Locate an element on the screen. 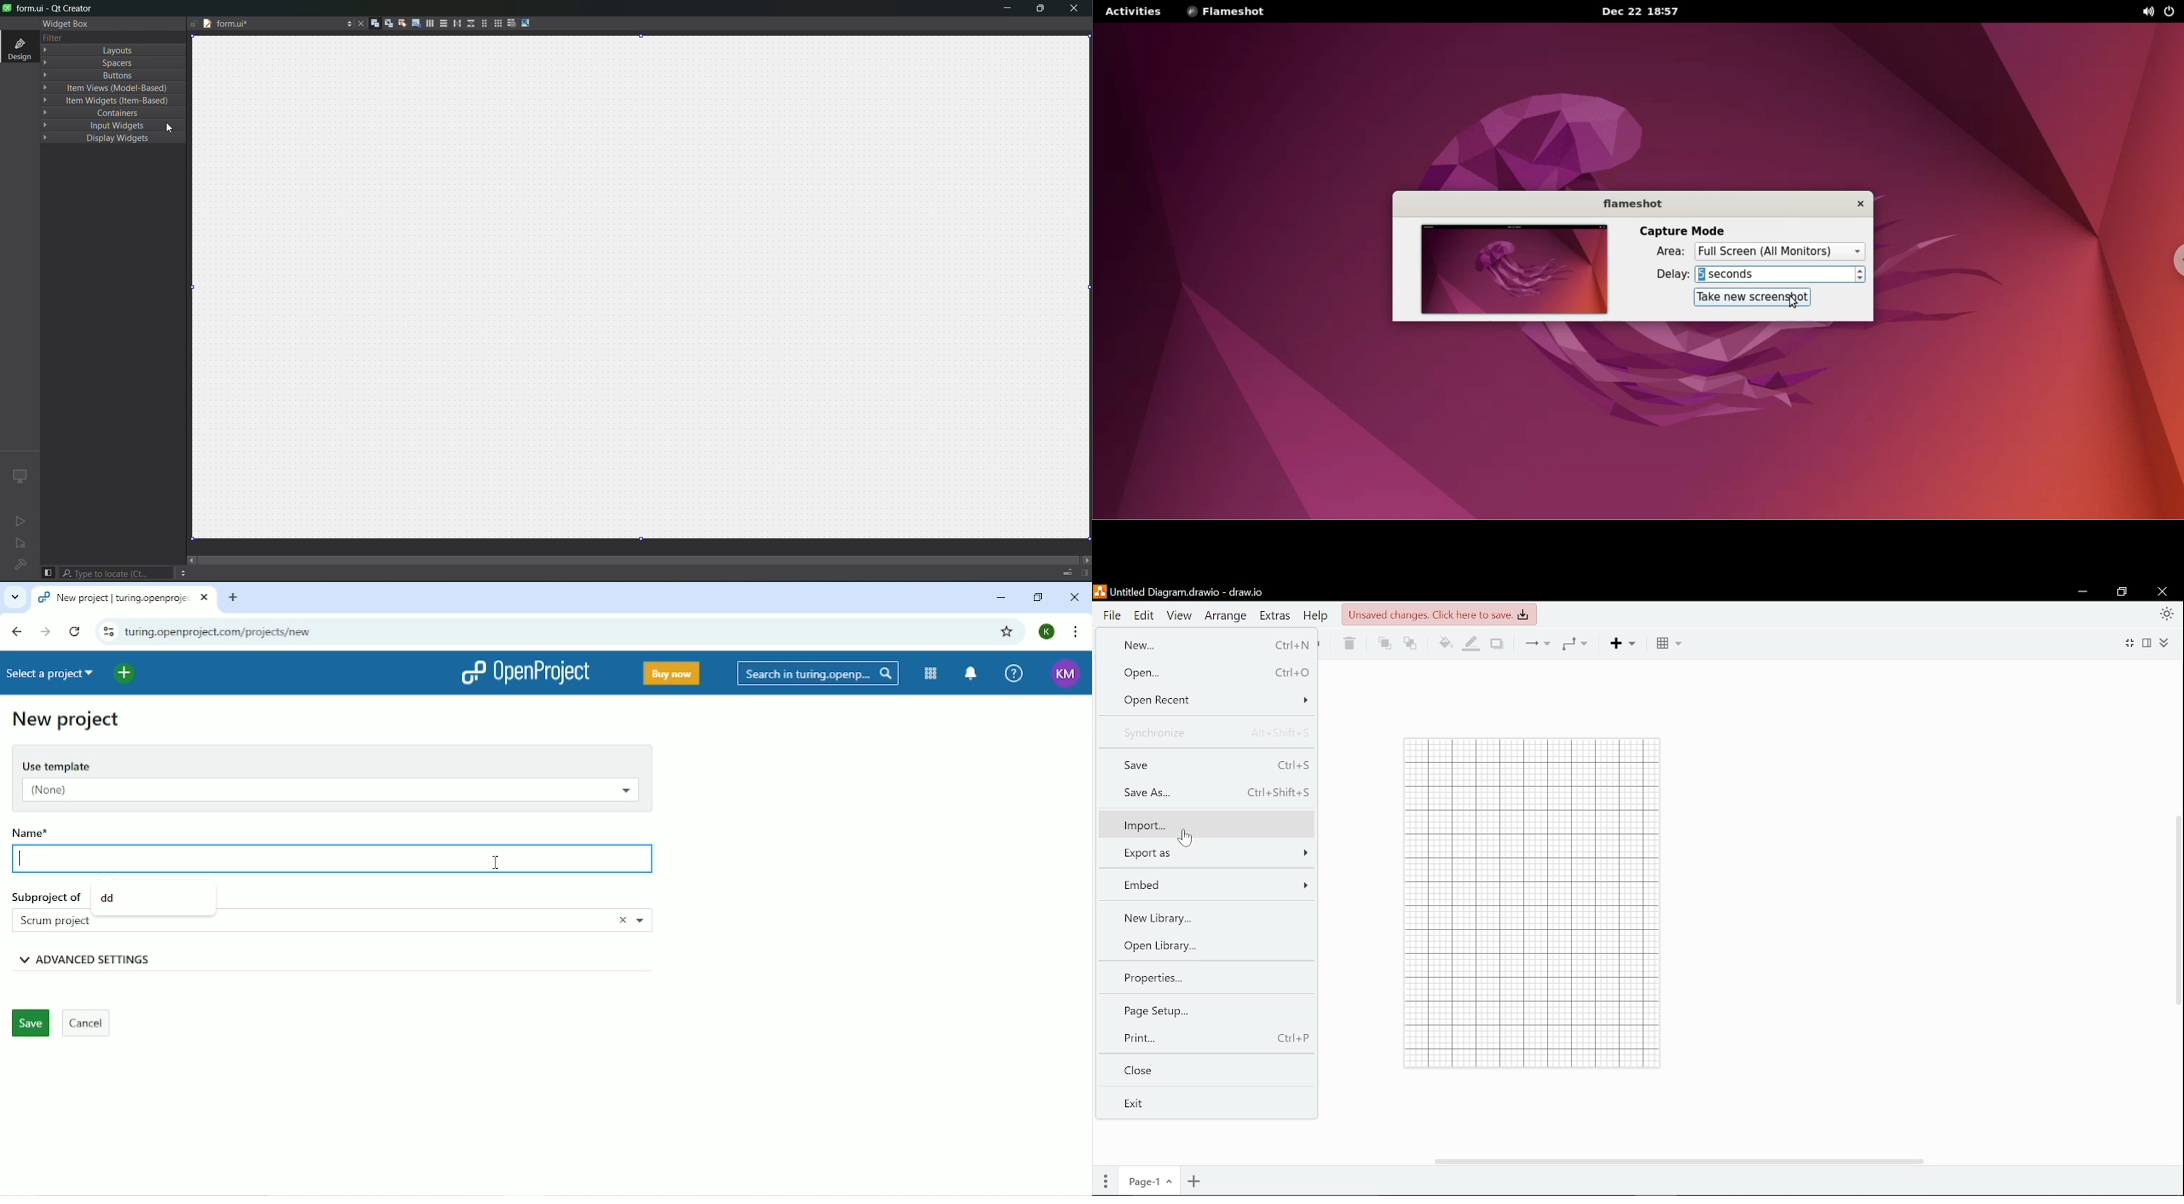  progress details is located at coordinates (1067, 572).